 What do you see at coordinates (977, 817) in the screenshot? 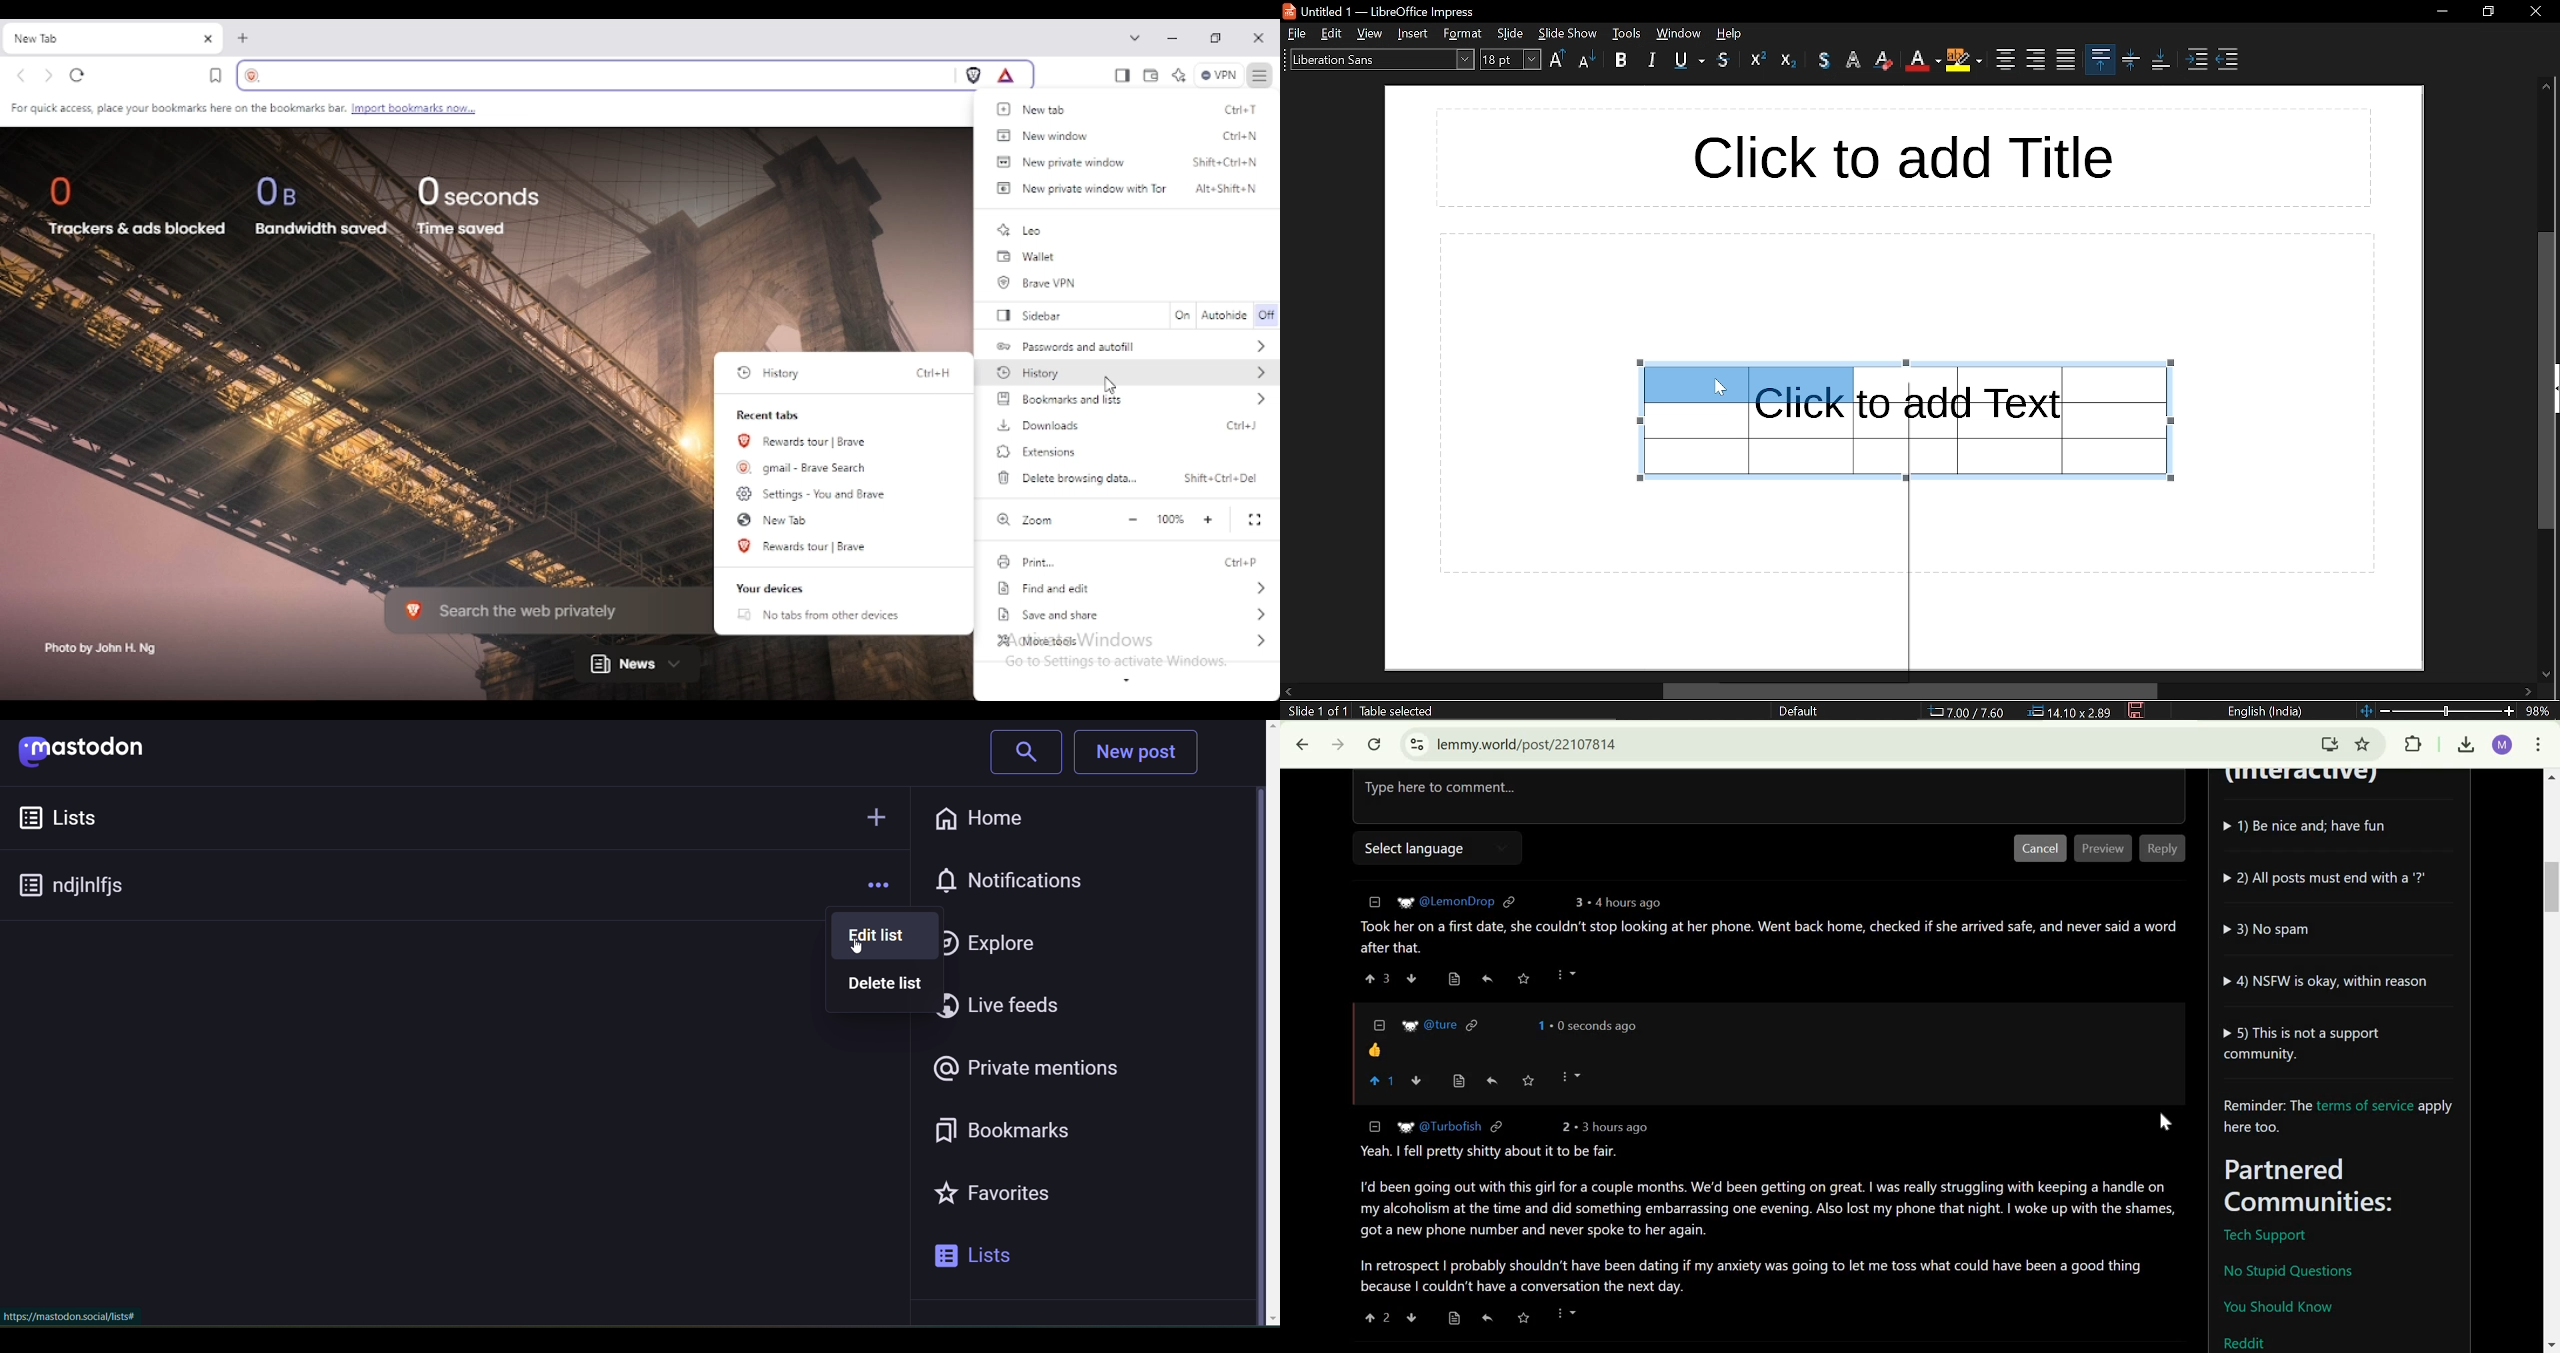
I see `home` at bounding box center [977, 817].